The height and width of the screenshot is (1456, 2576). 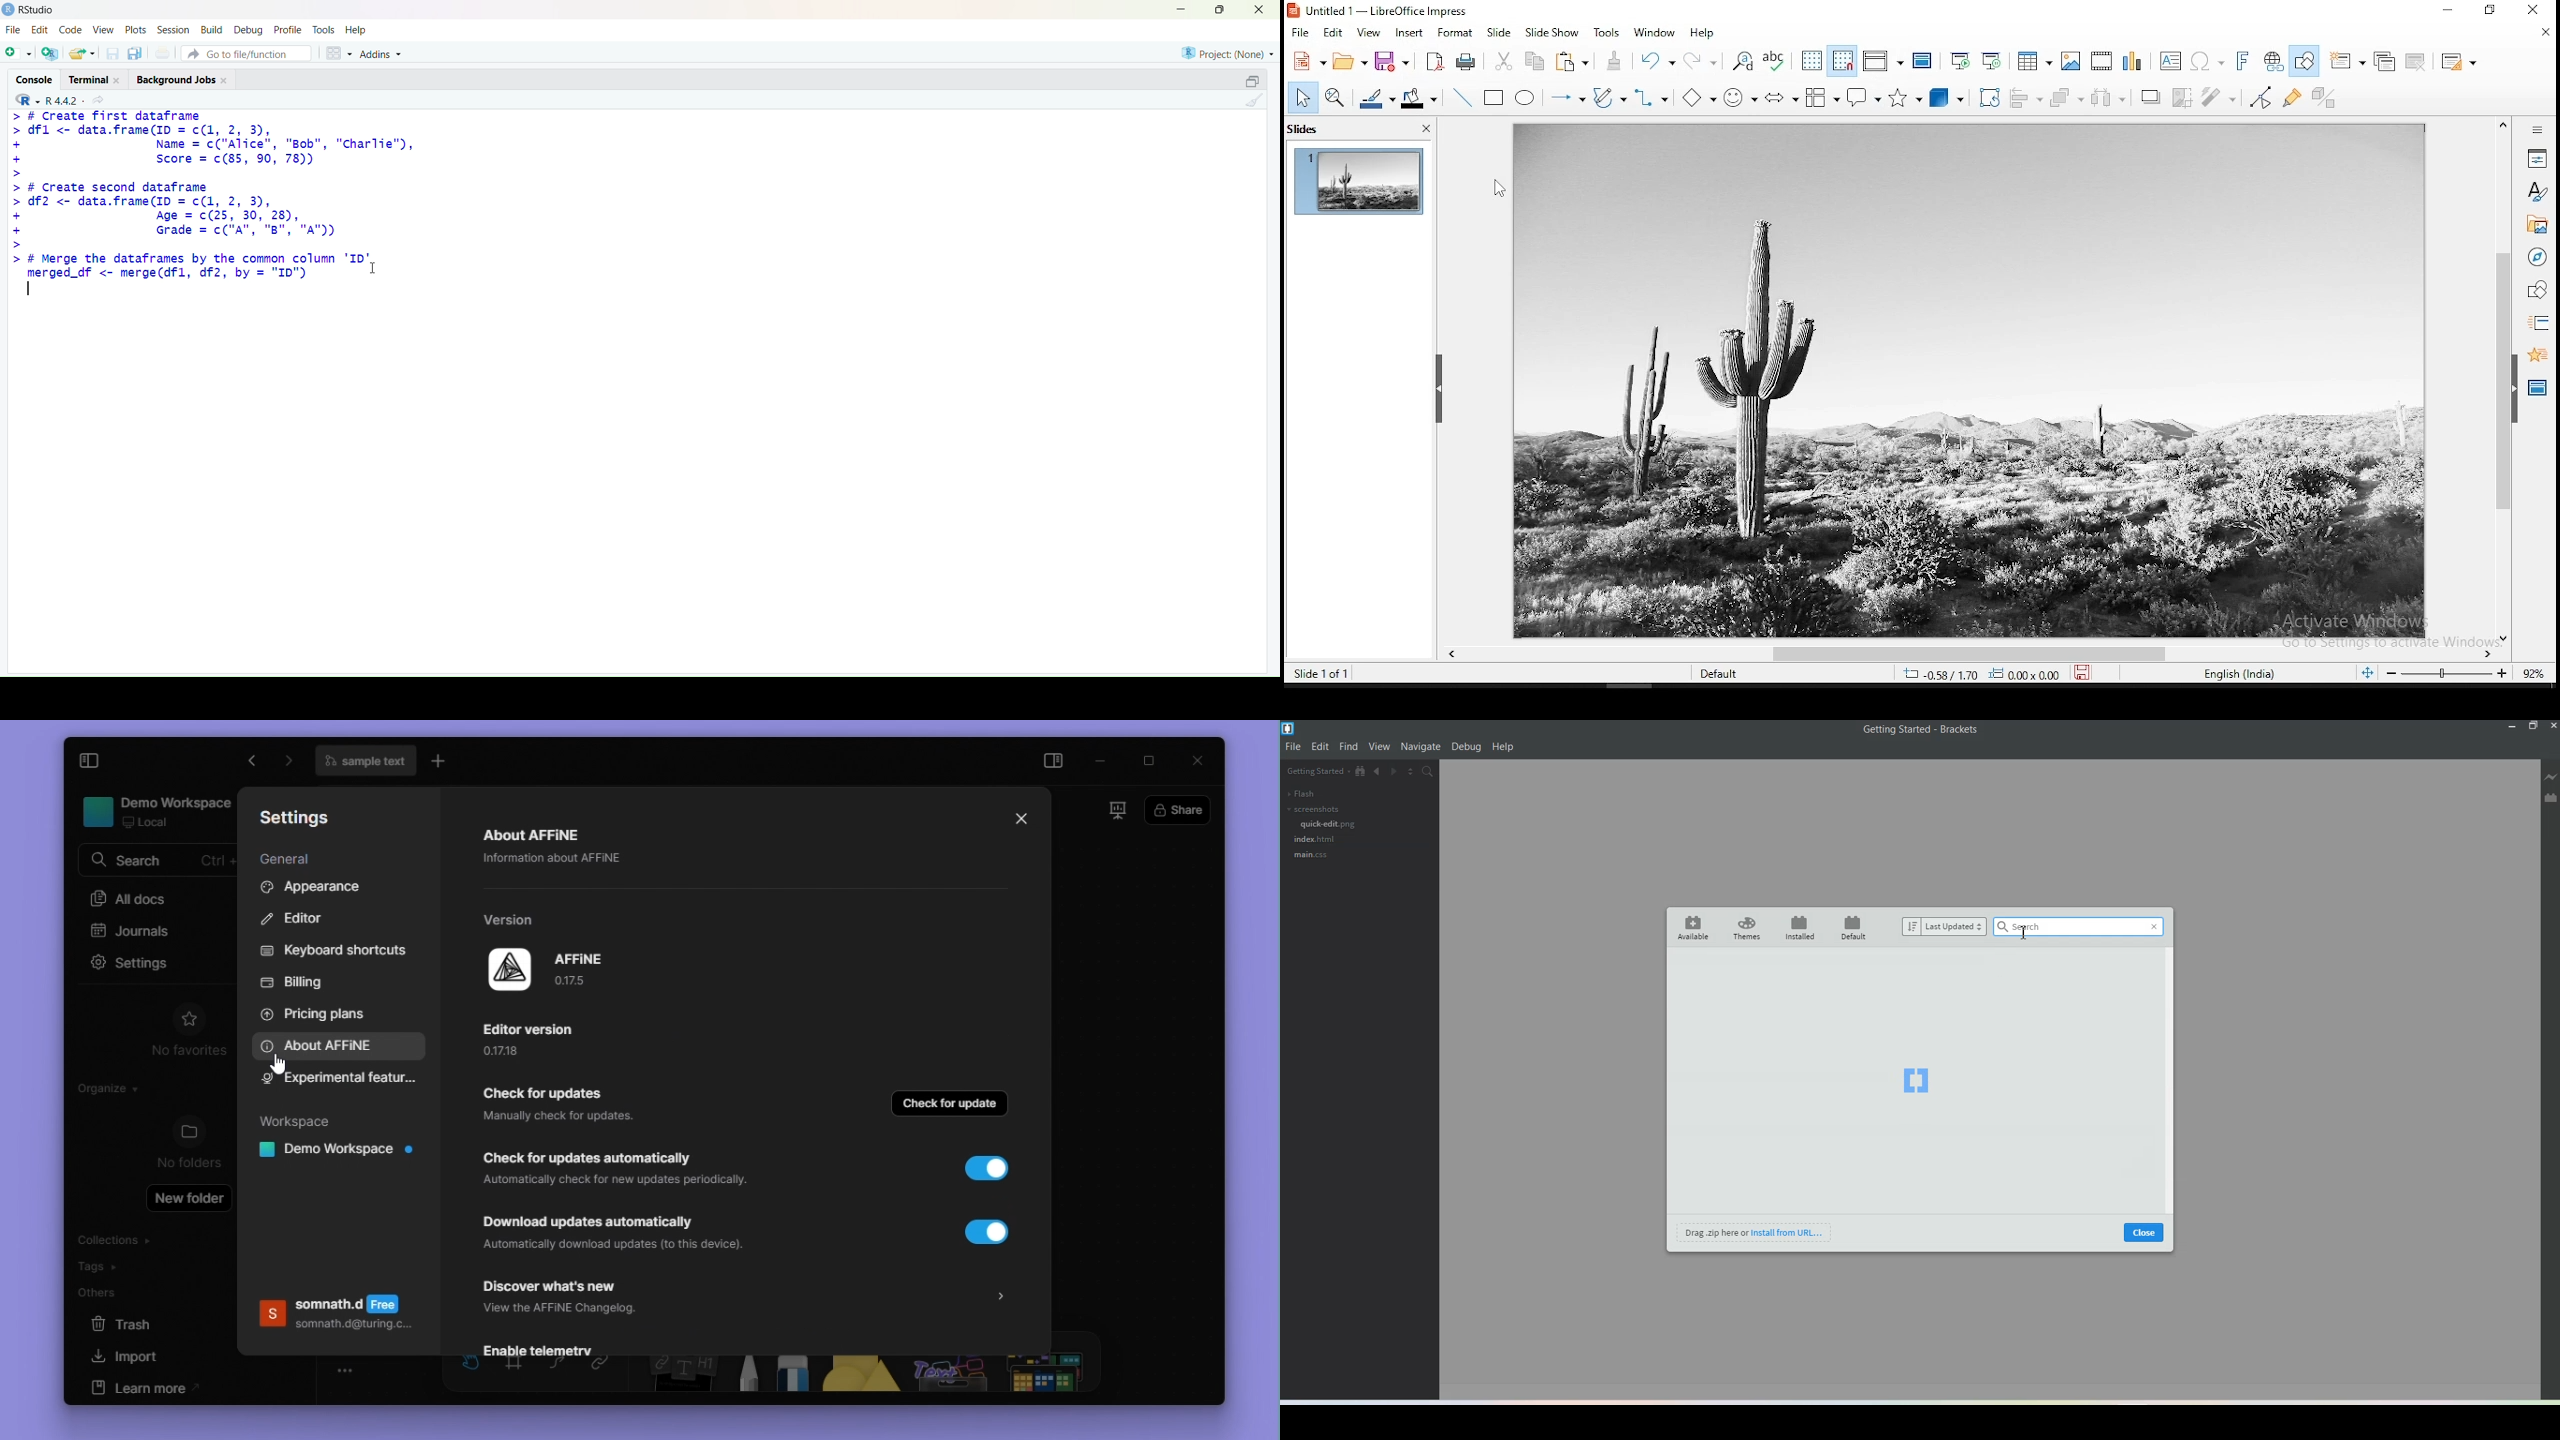 I want to click on special characters, so click(x=2207, y=62).